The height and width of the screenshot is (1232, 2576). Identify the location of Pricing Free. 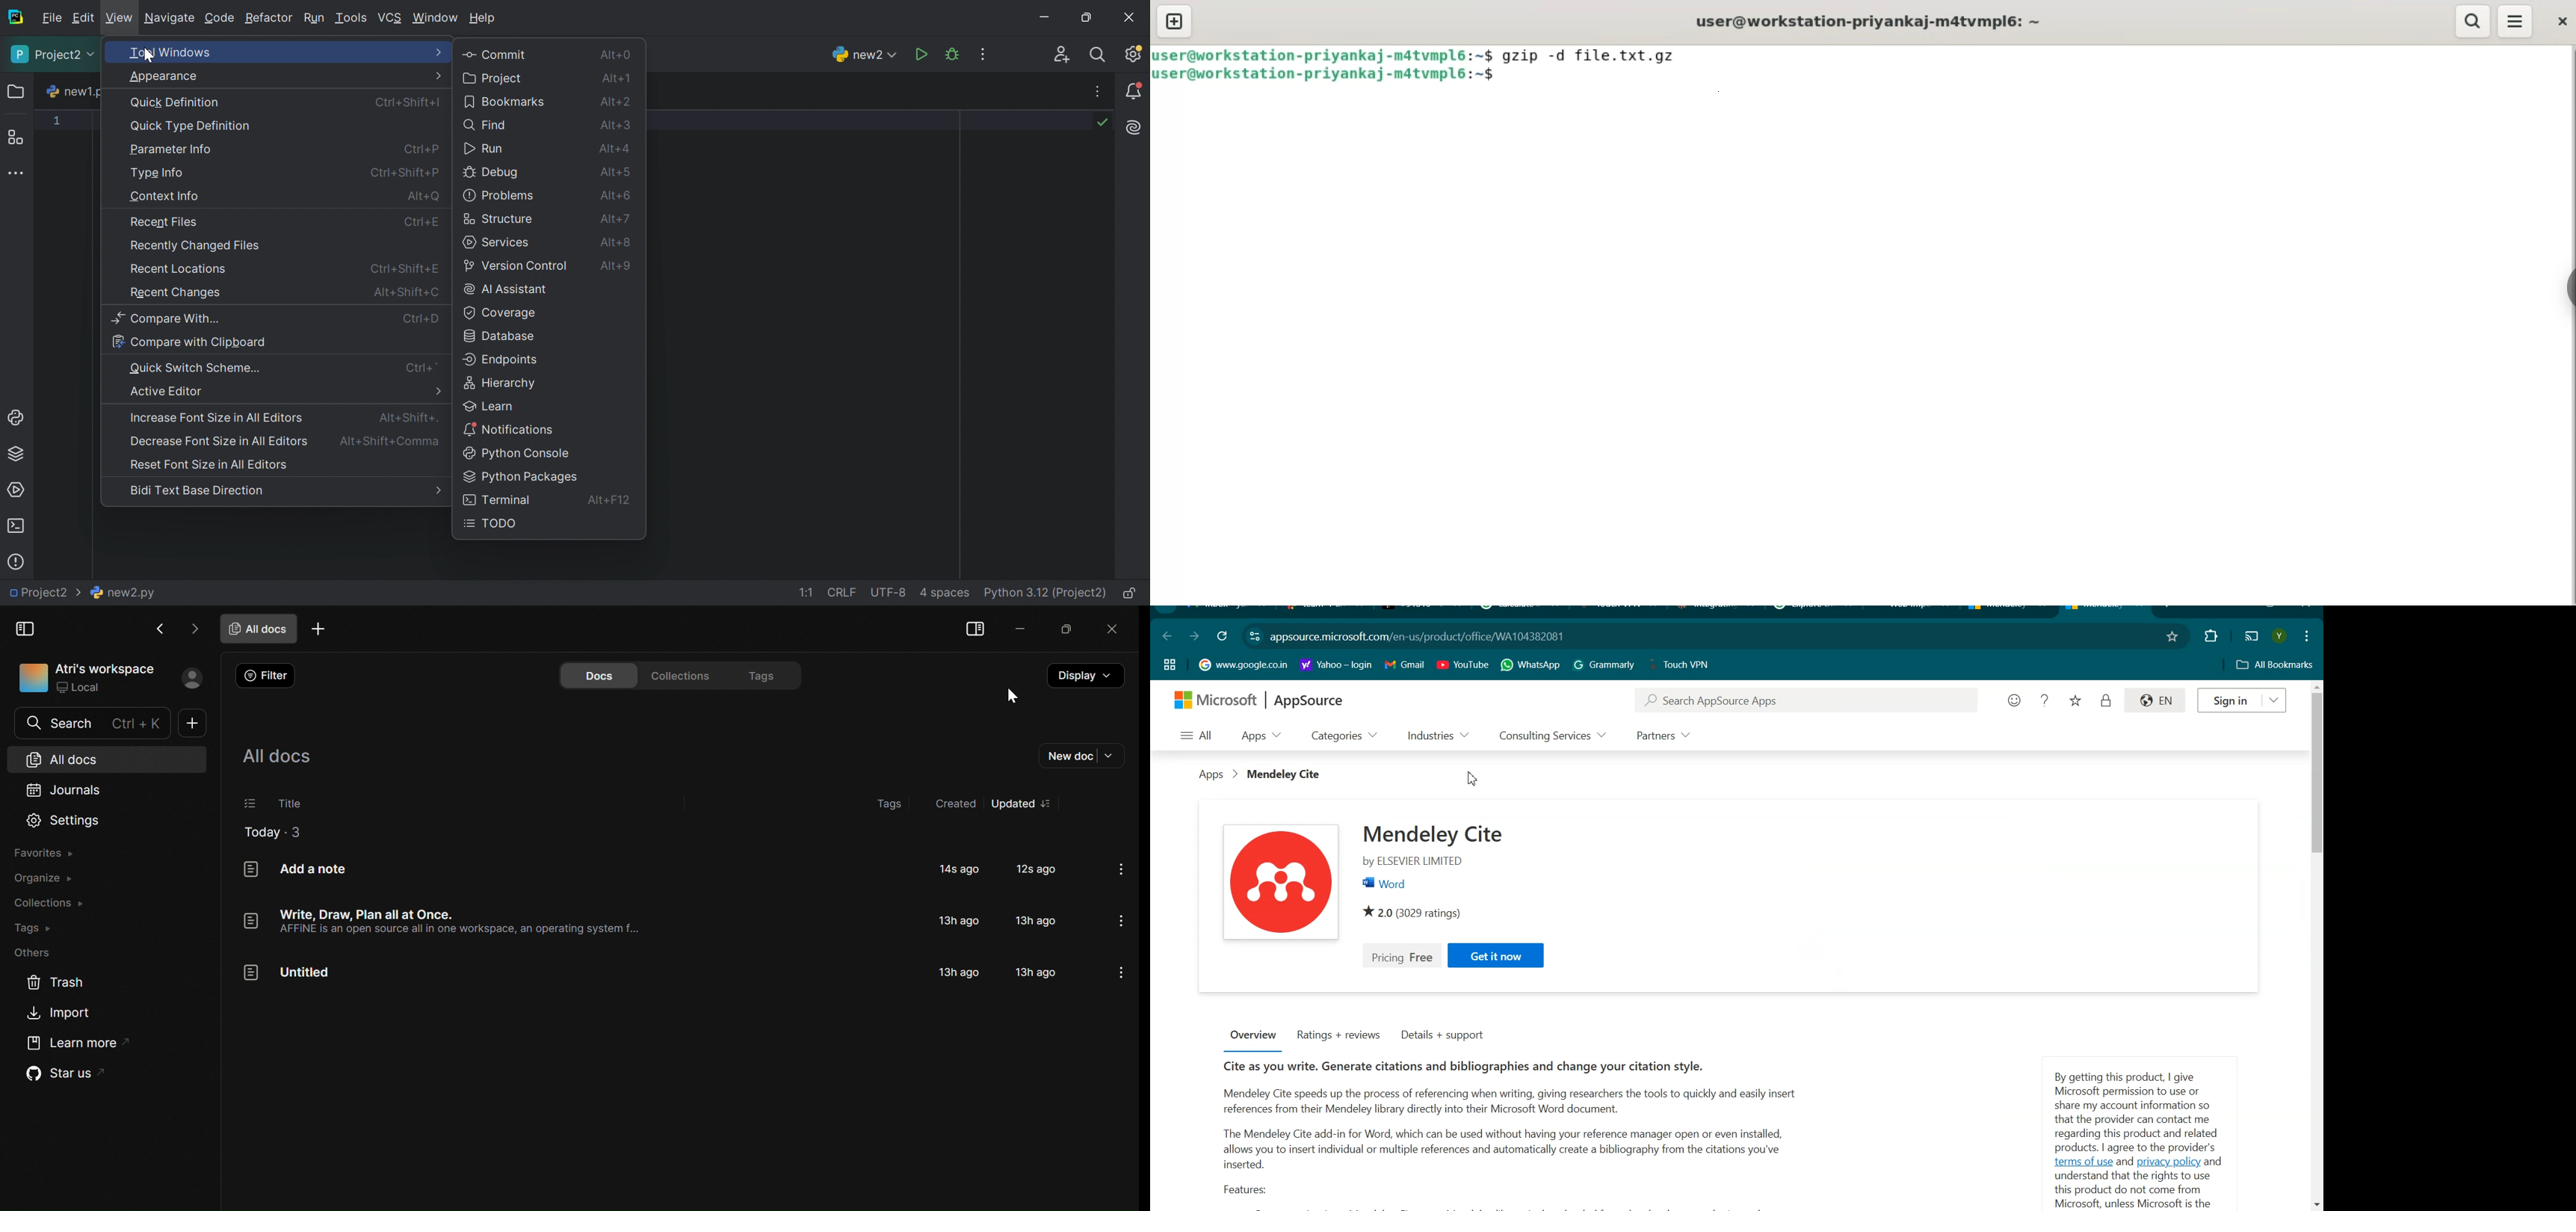
(1401, 956).